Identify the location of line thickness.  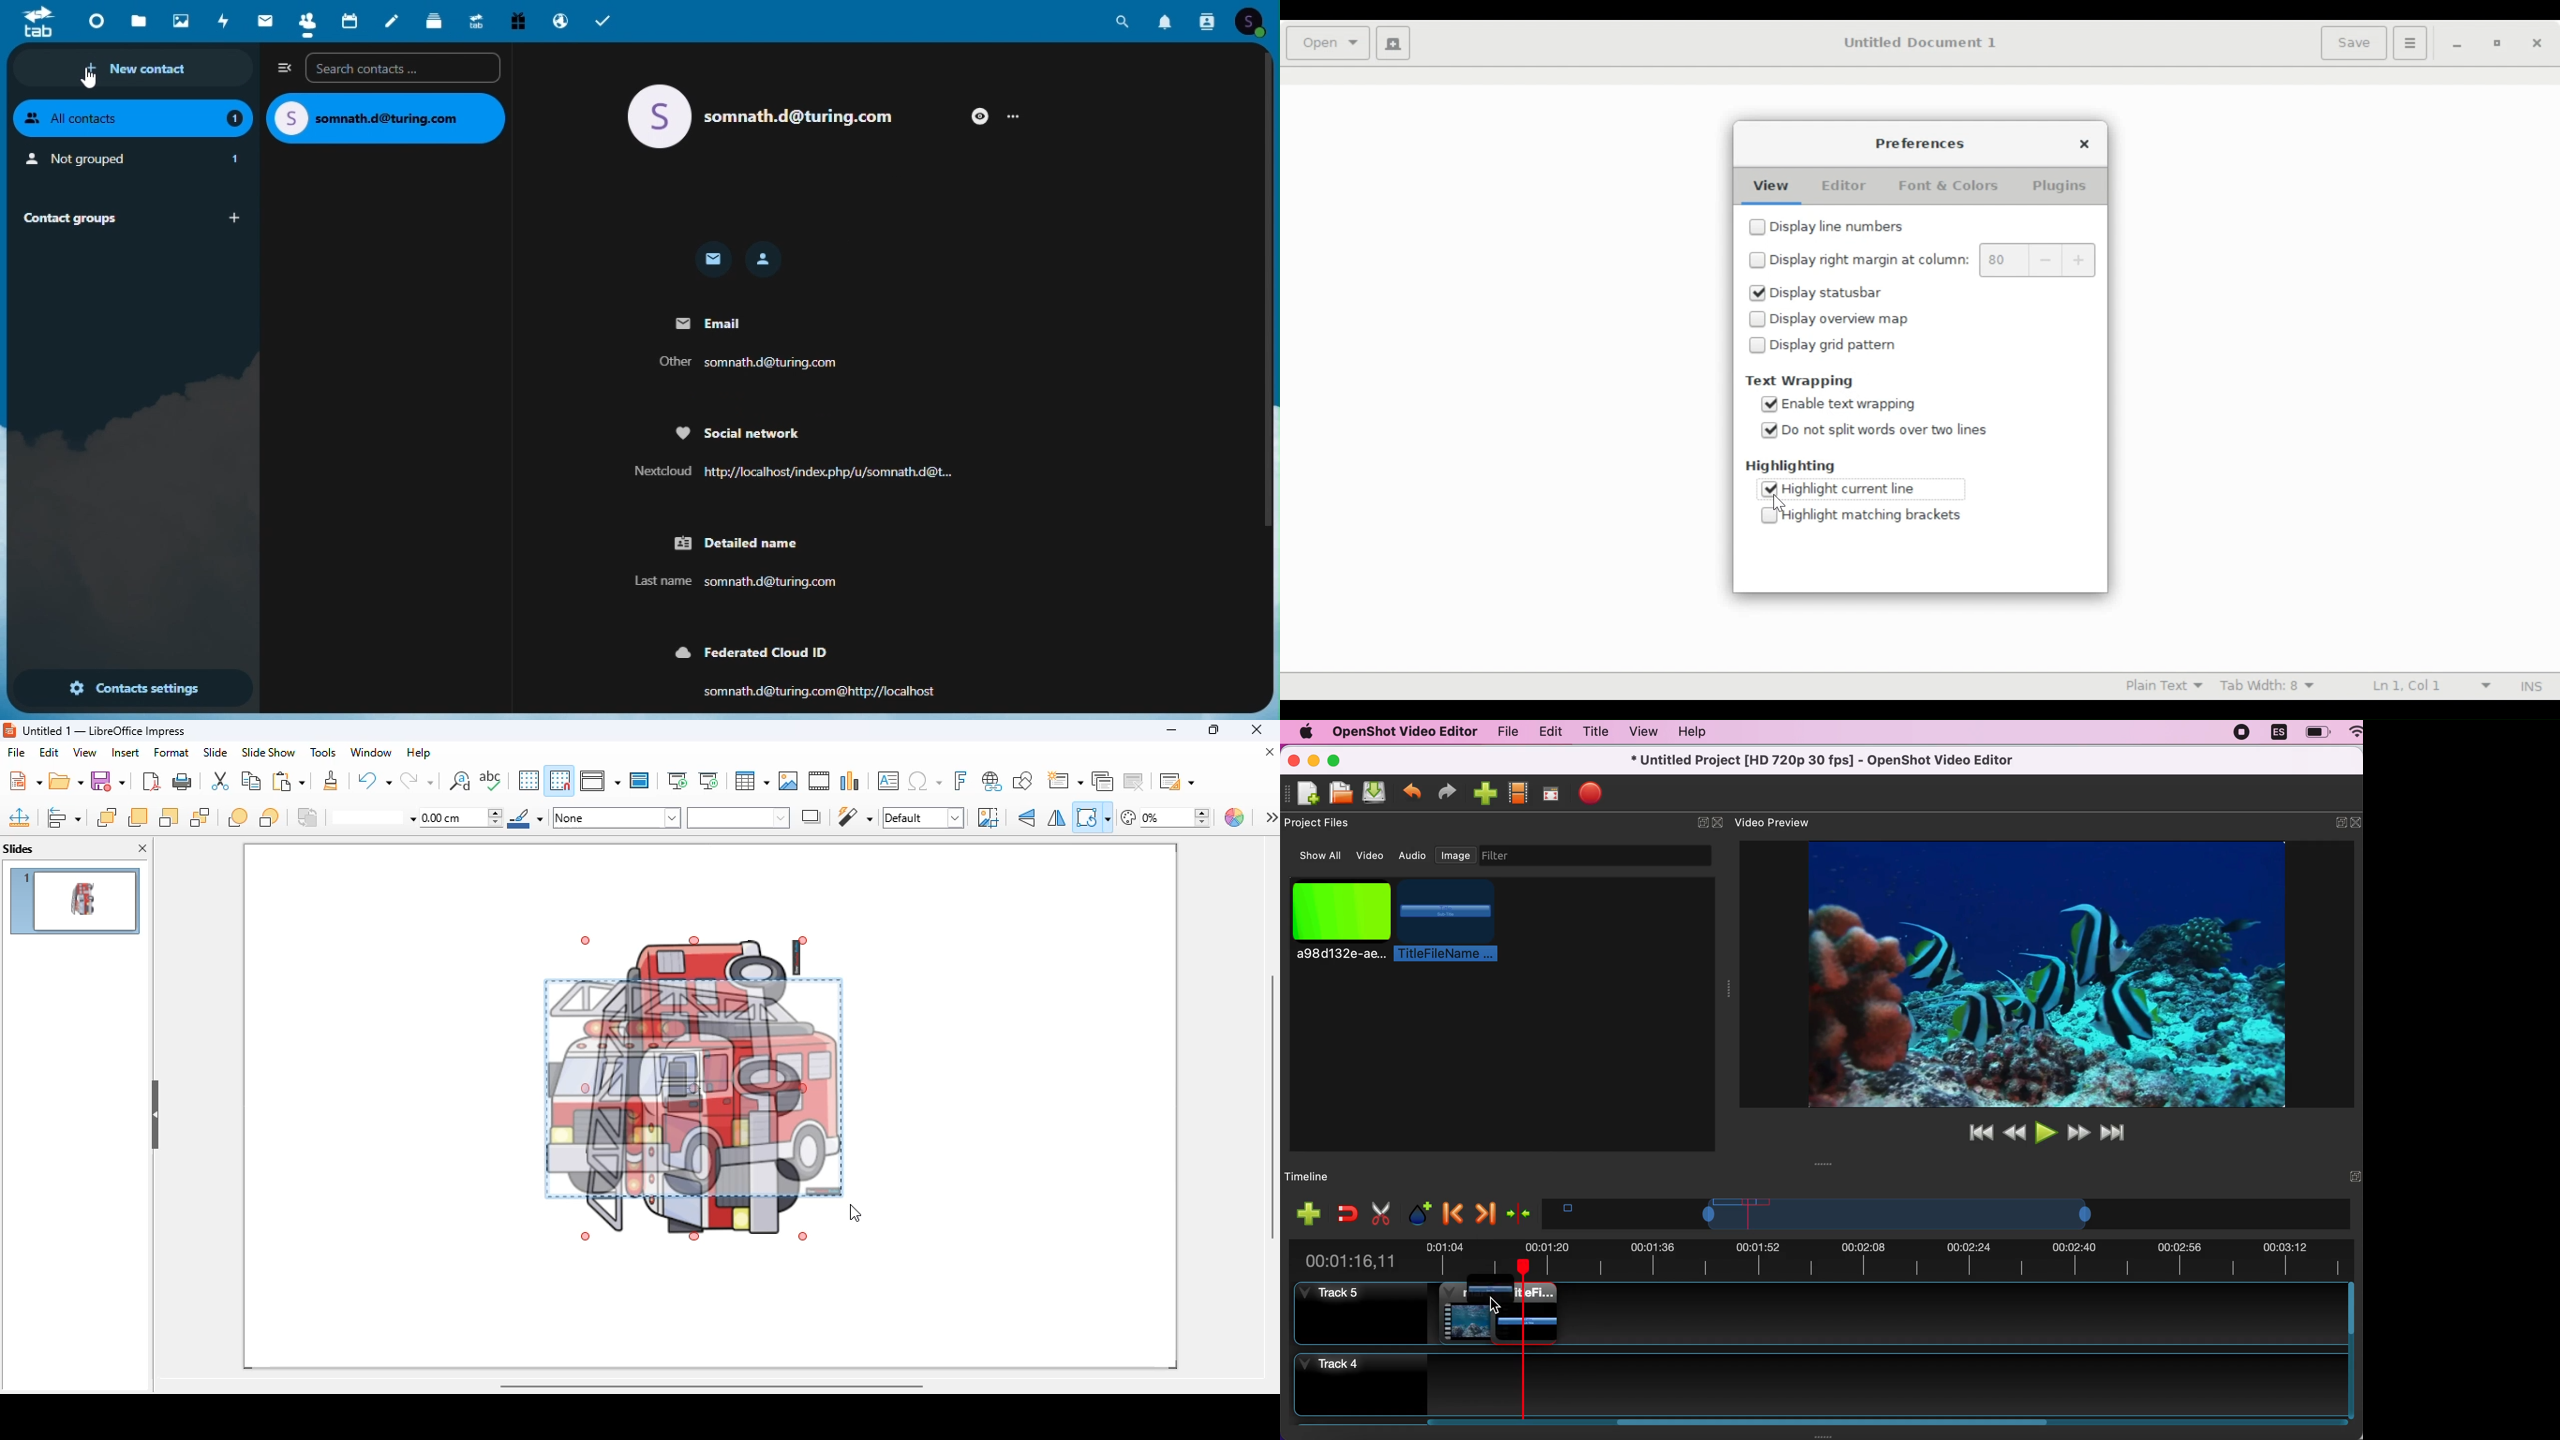
(462, 818).